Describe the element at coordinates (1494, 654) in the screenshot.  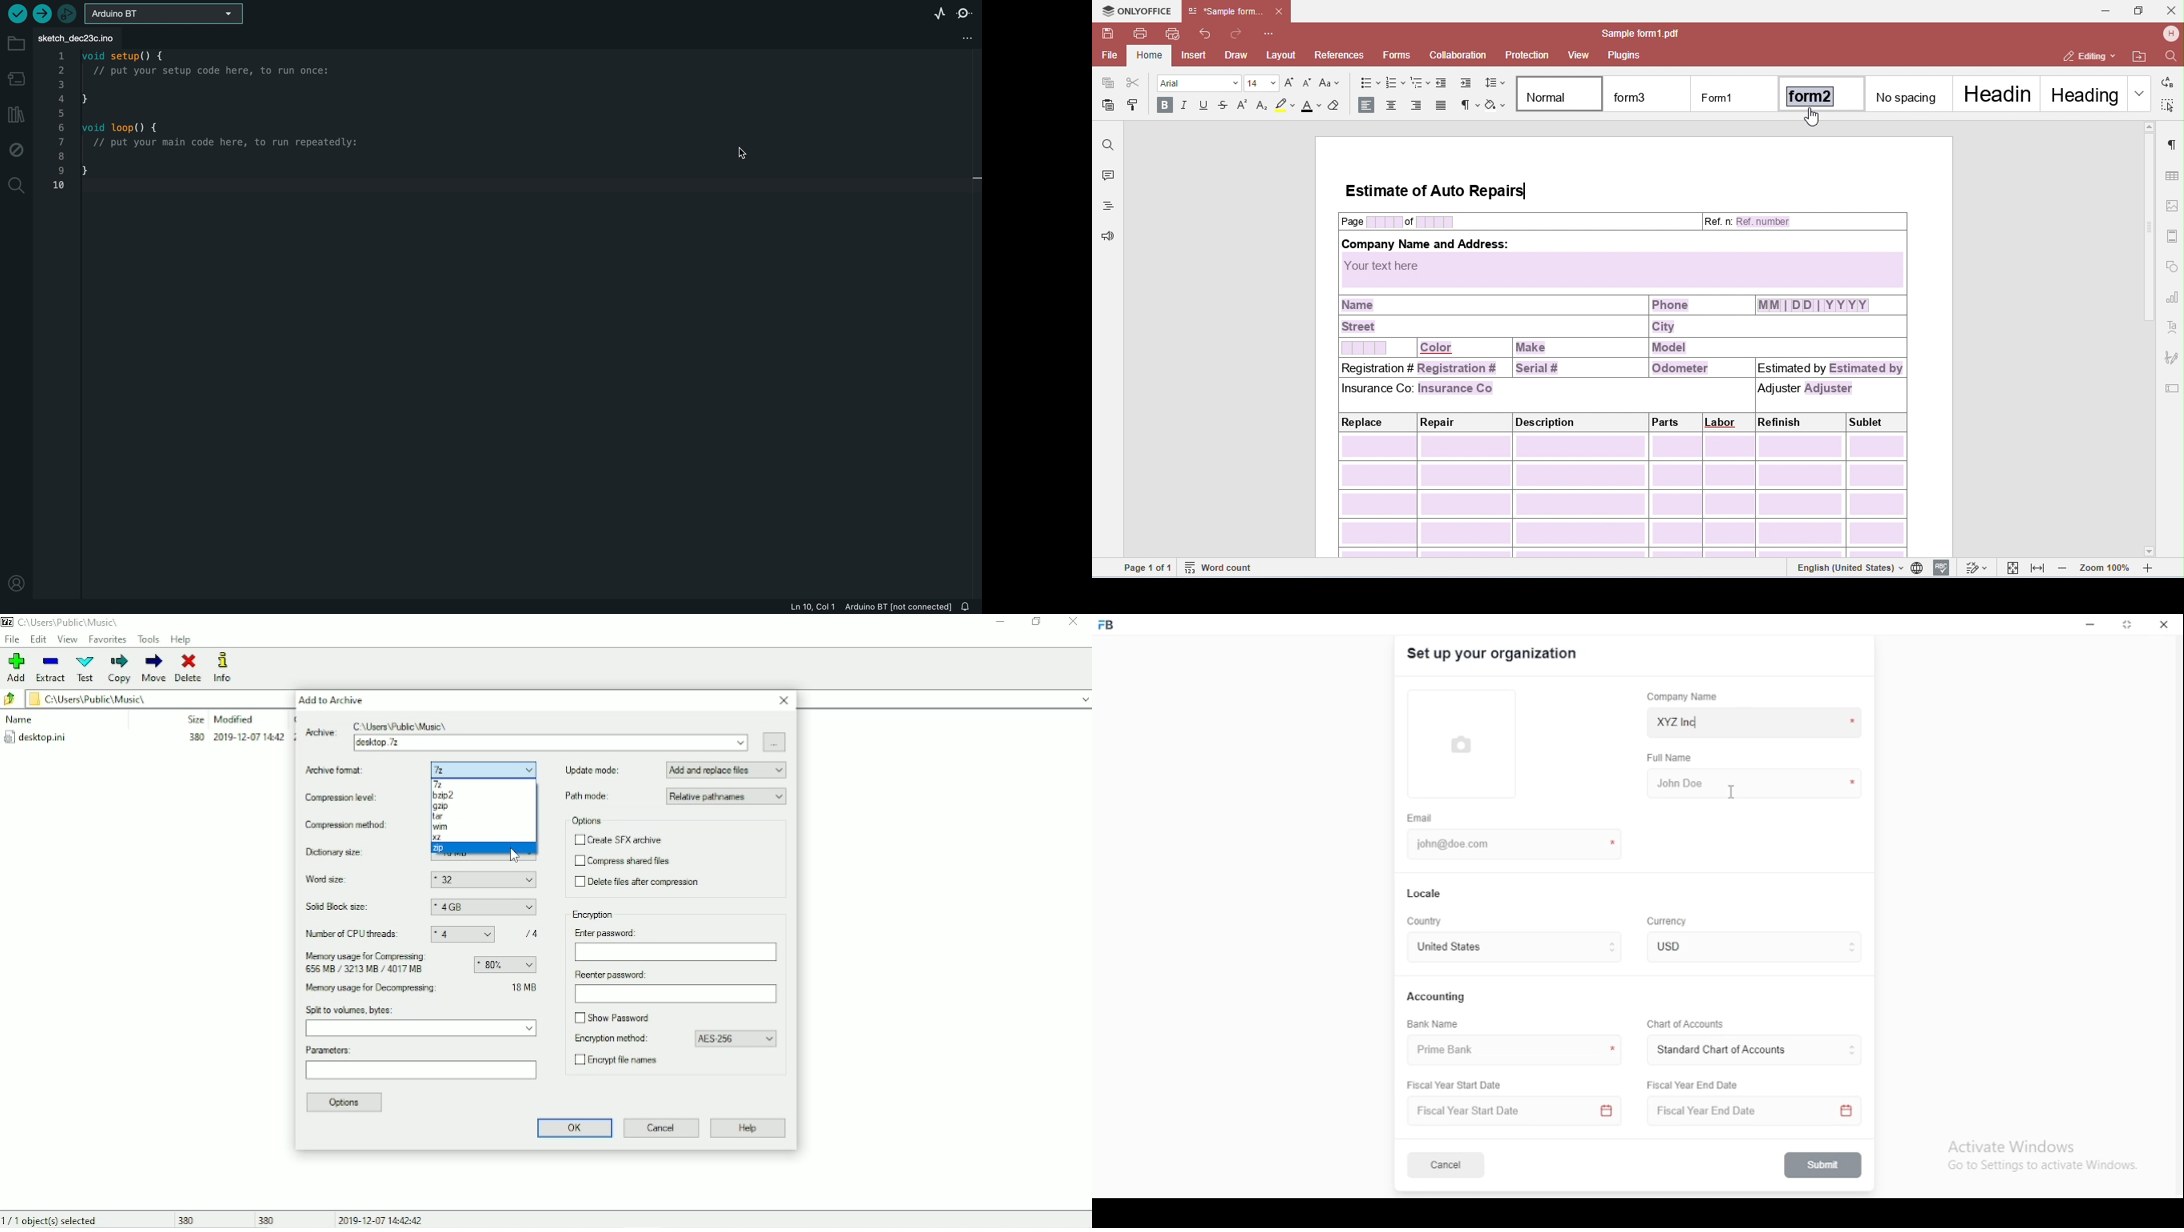
I see `set up your organization` at that location.